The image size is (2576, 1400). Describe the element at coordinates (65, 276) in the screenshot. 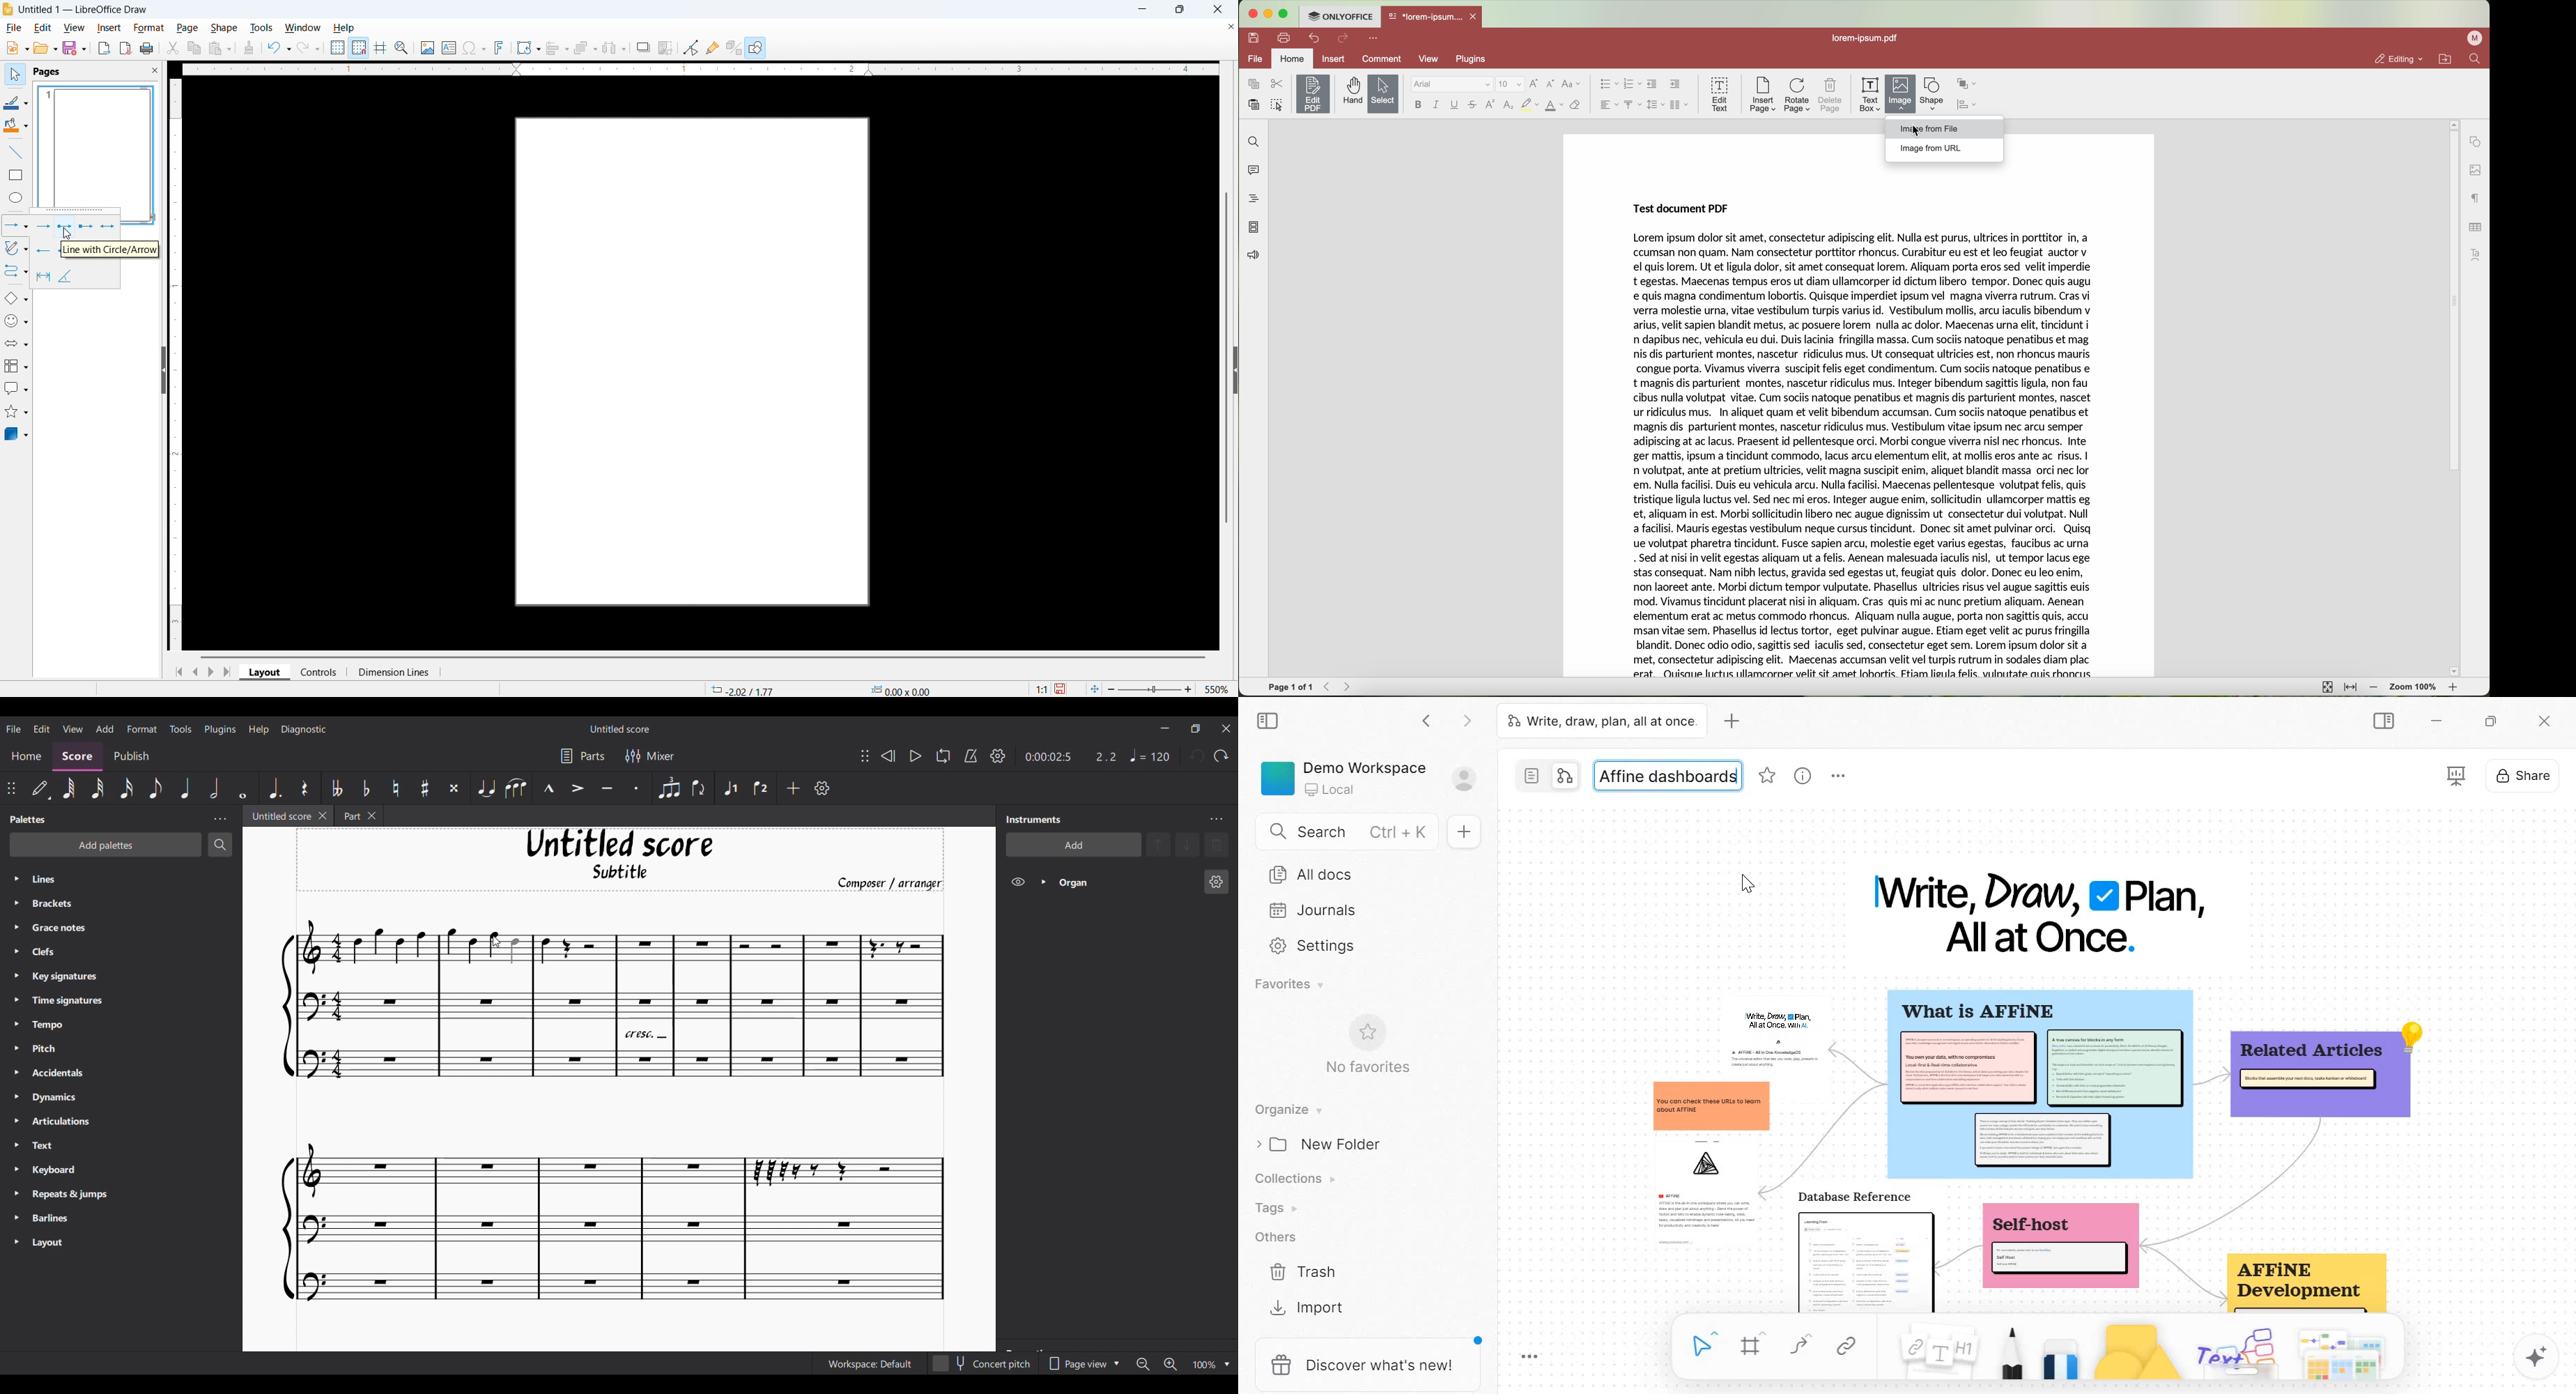

I see `Line 45 degree ` at that location.